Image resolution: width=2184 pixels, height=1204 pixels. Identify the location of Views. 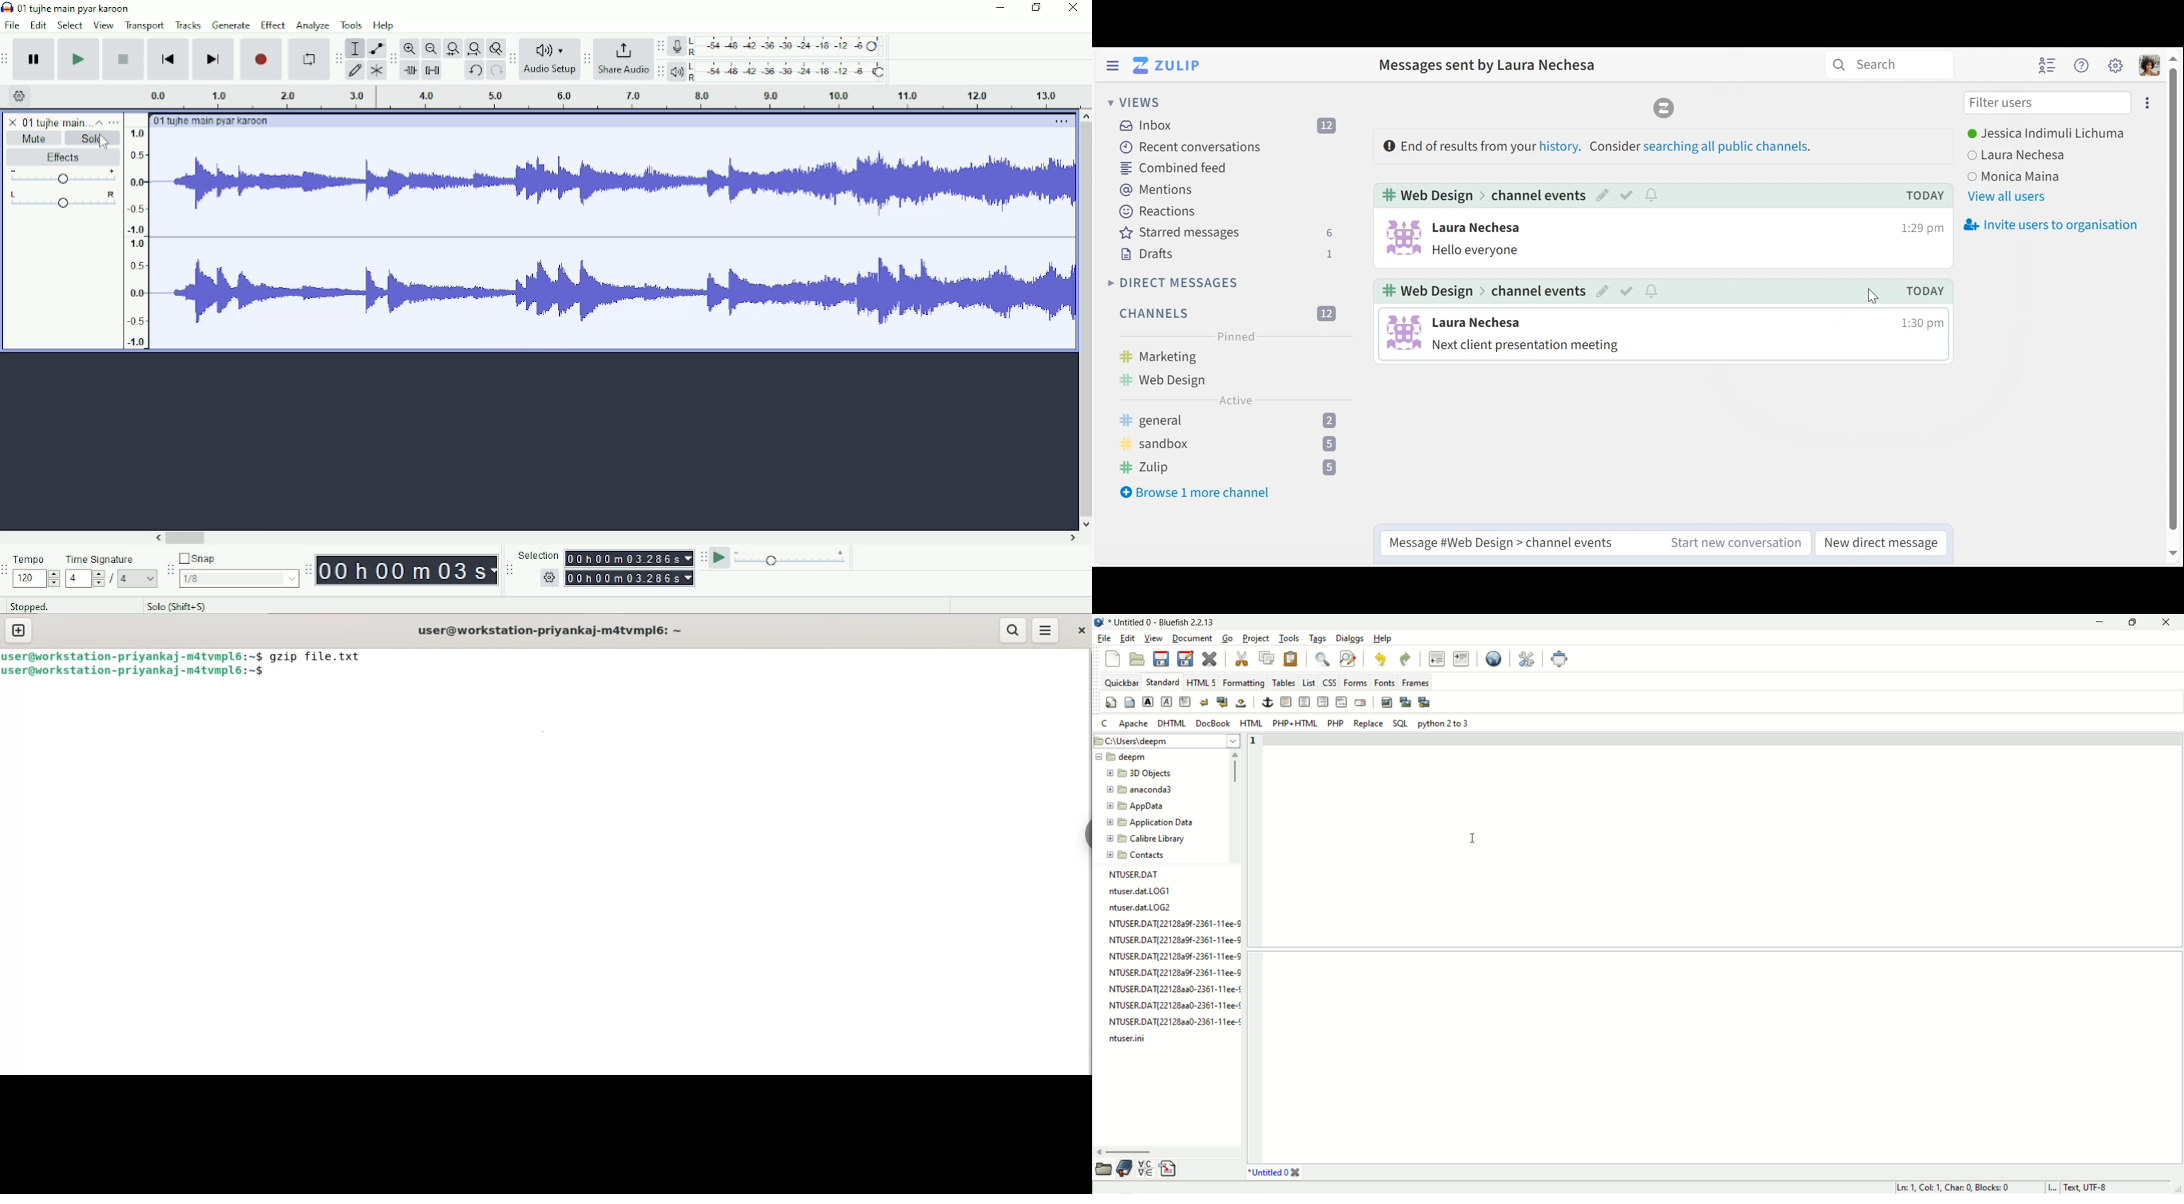
(1136, 103).